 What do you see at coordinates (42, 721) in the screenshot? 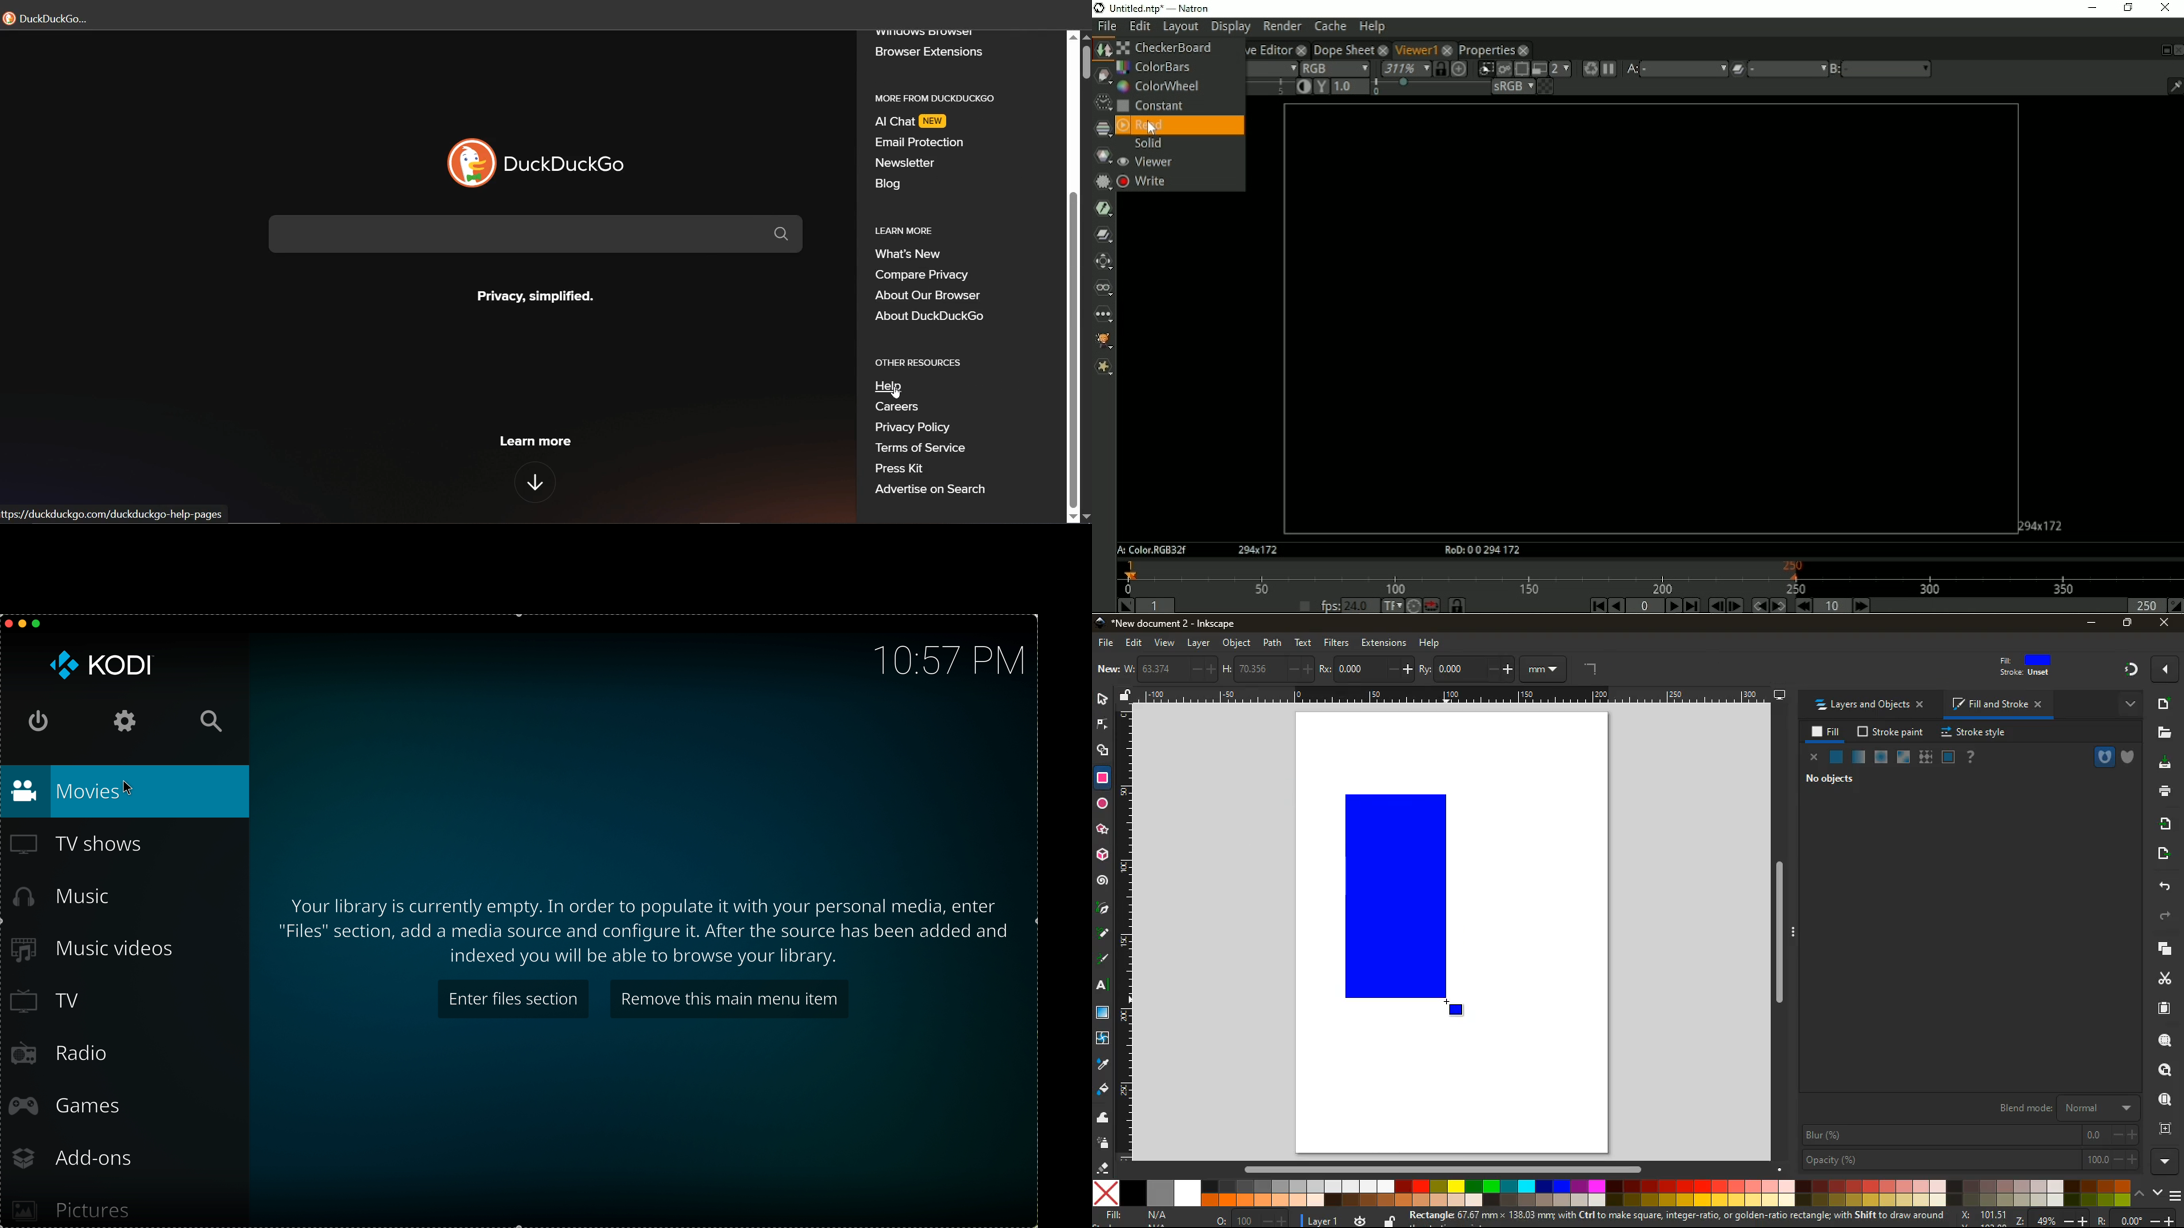
I see `shut down` at bounding box center [42, 721].